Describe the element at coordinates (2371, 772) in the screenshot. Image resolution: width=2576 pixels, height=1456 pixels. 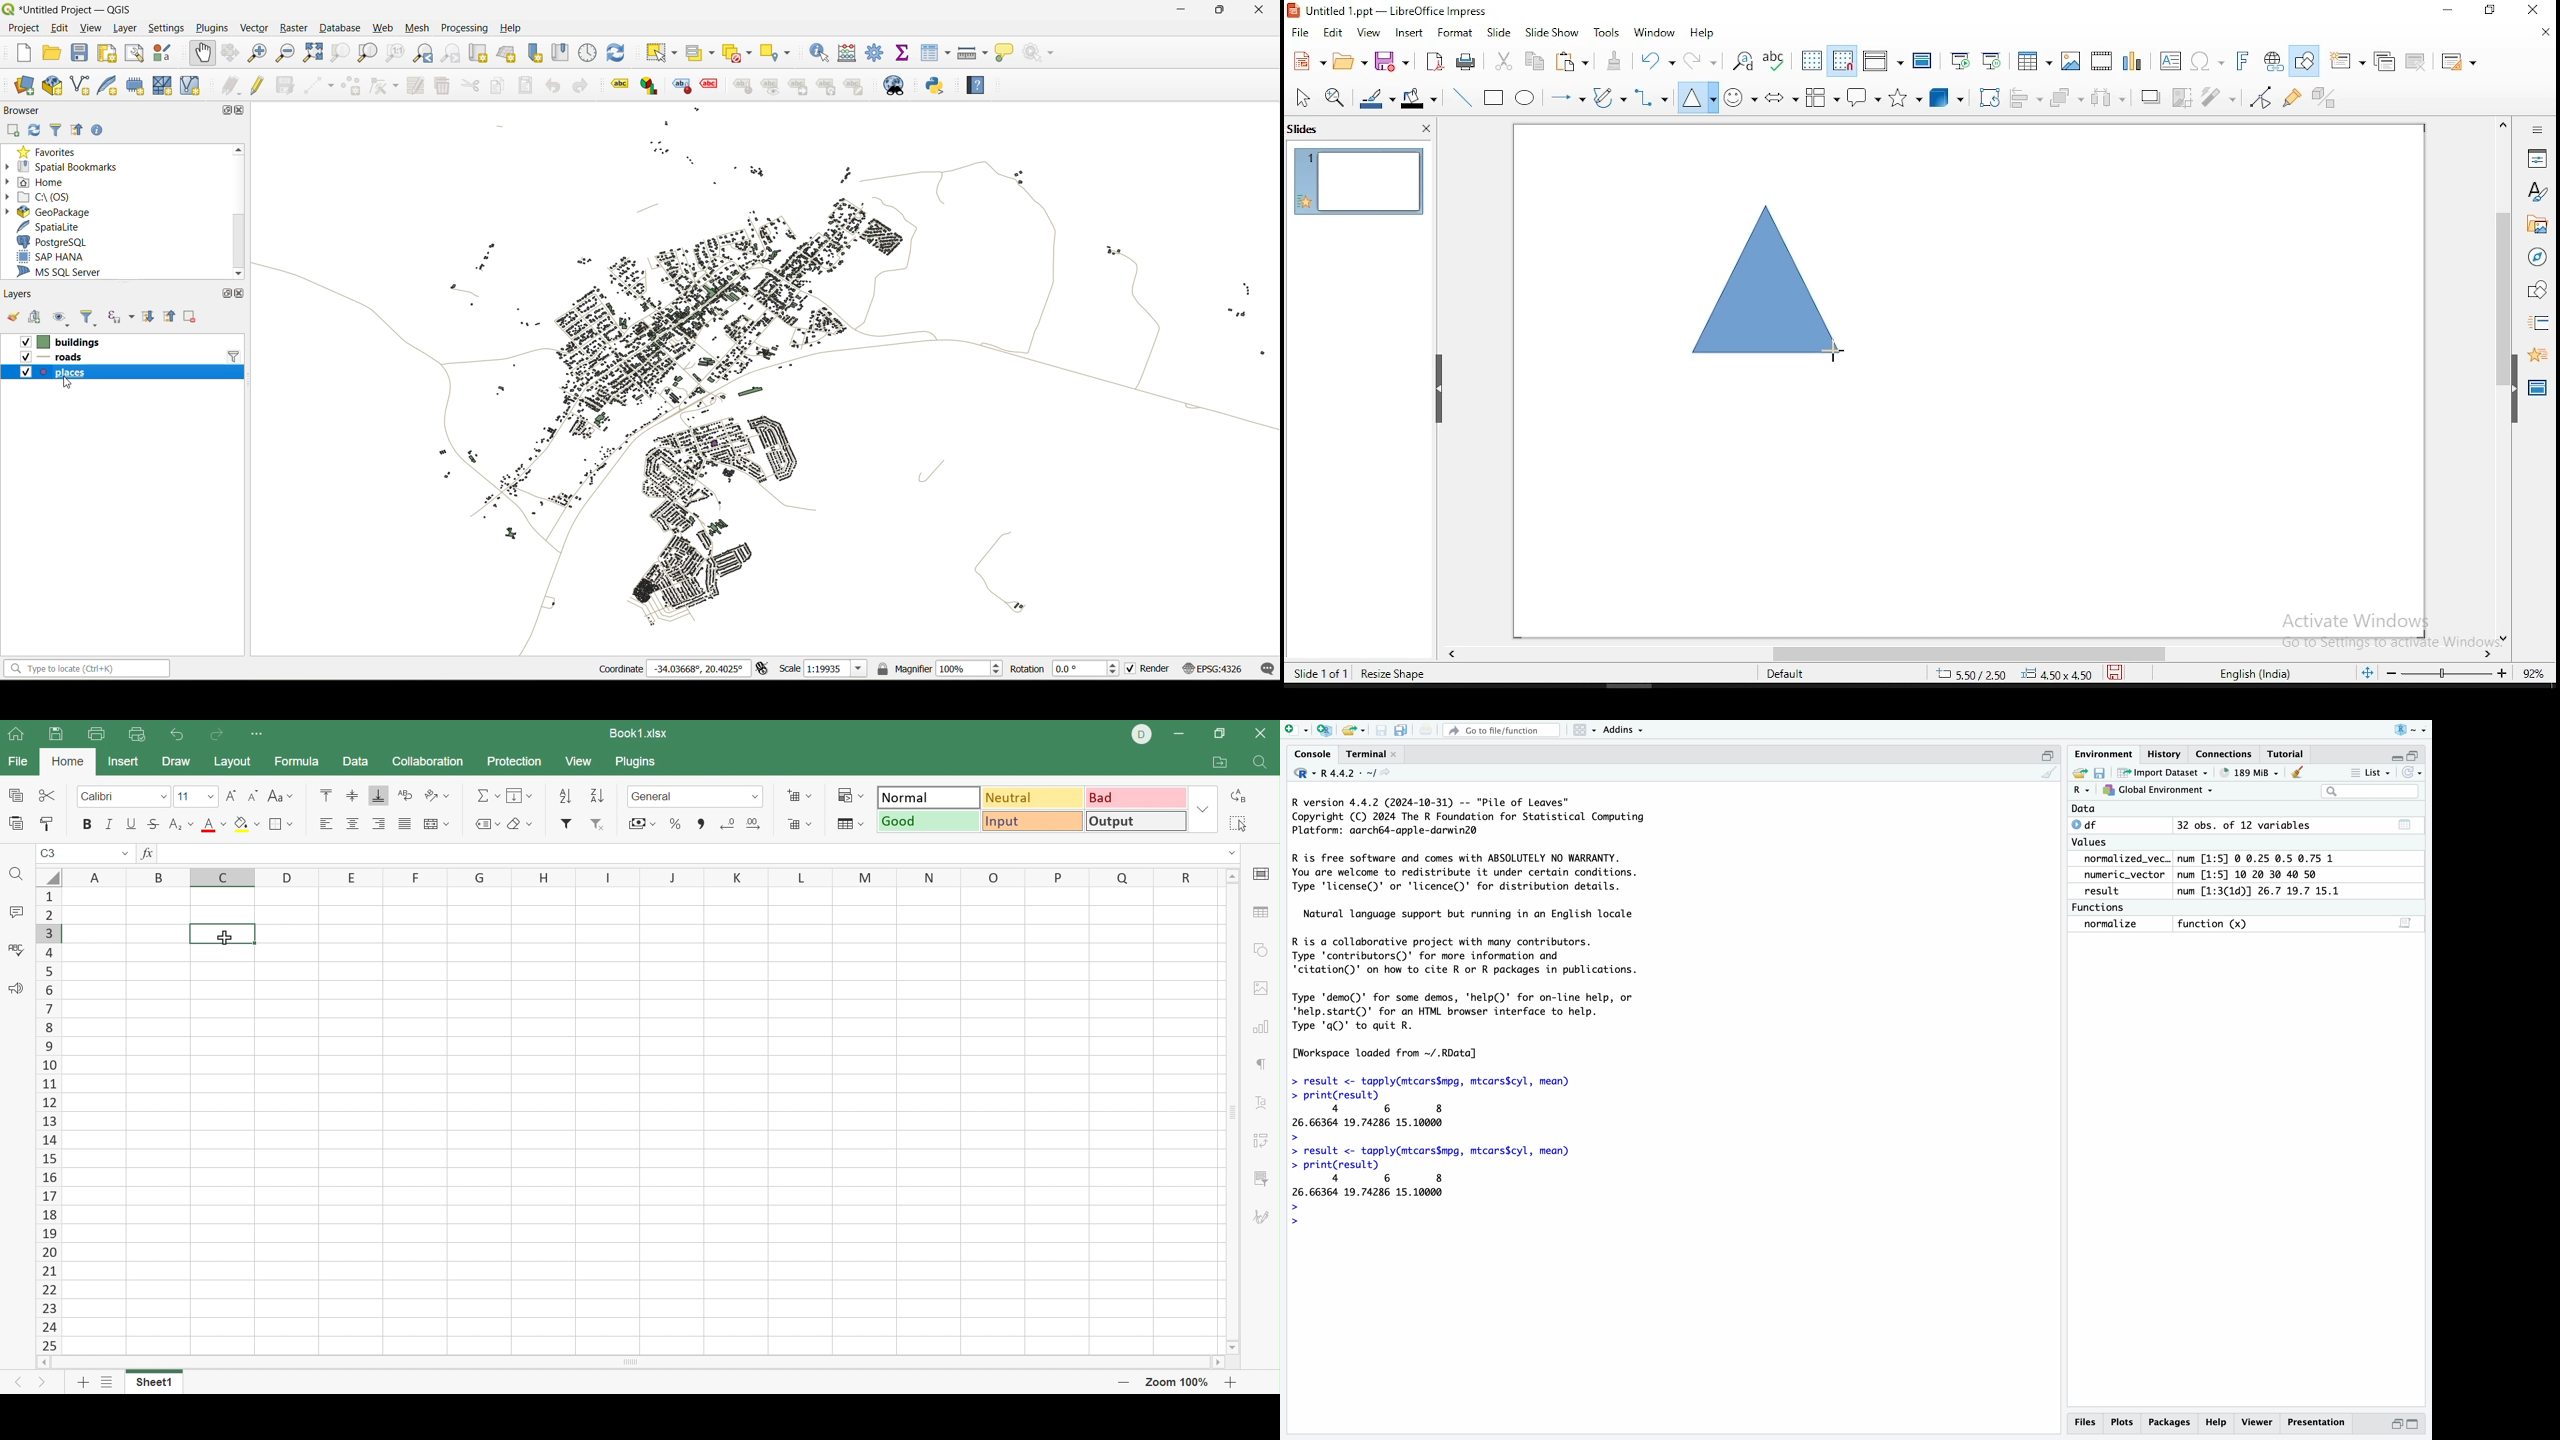
I see `List` at that location.